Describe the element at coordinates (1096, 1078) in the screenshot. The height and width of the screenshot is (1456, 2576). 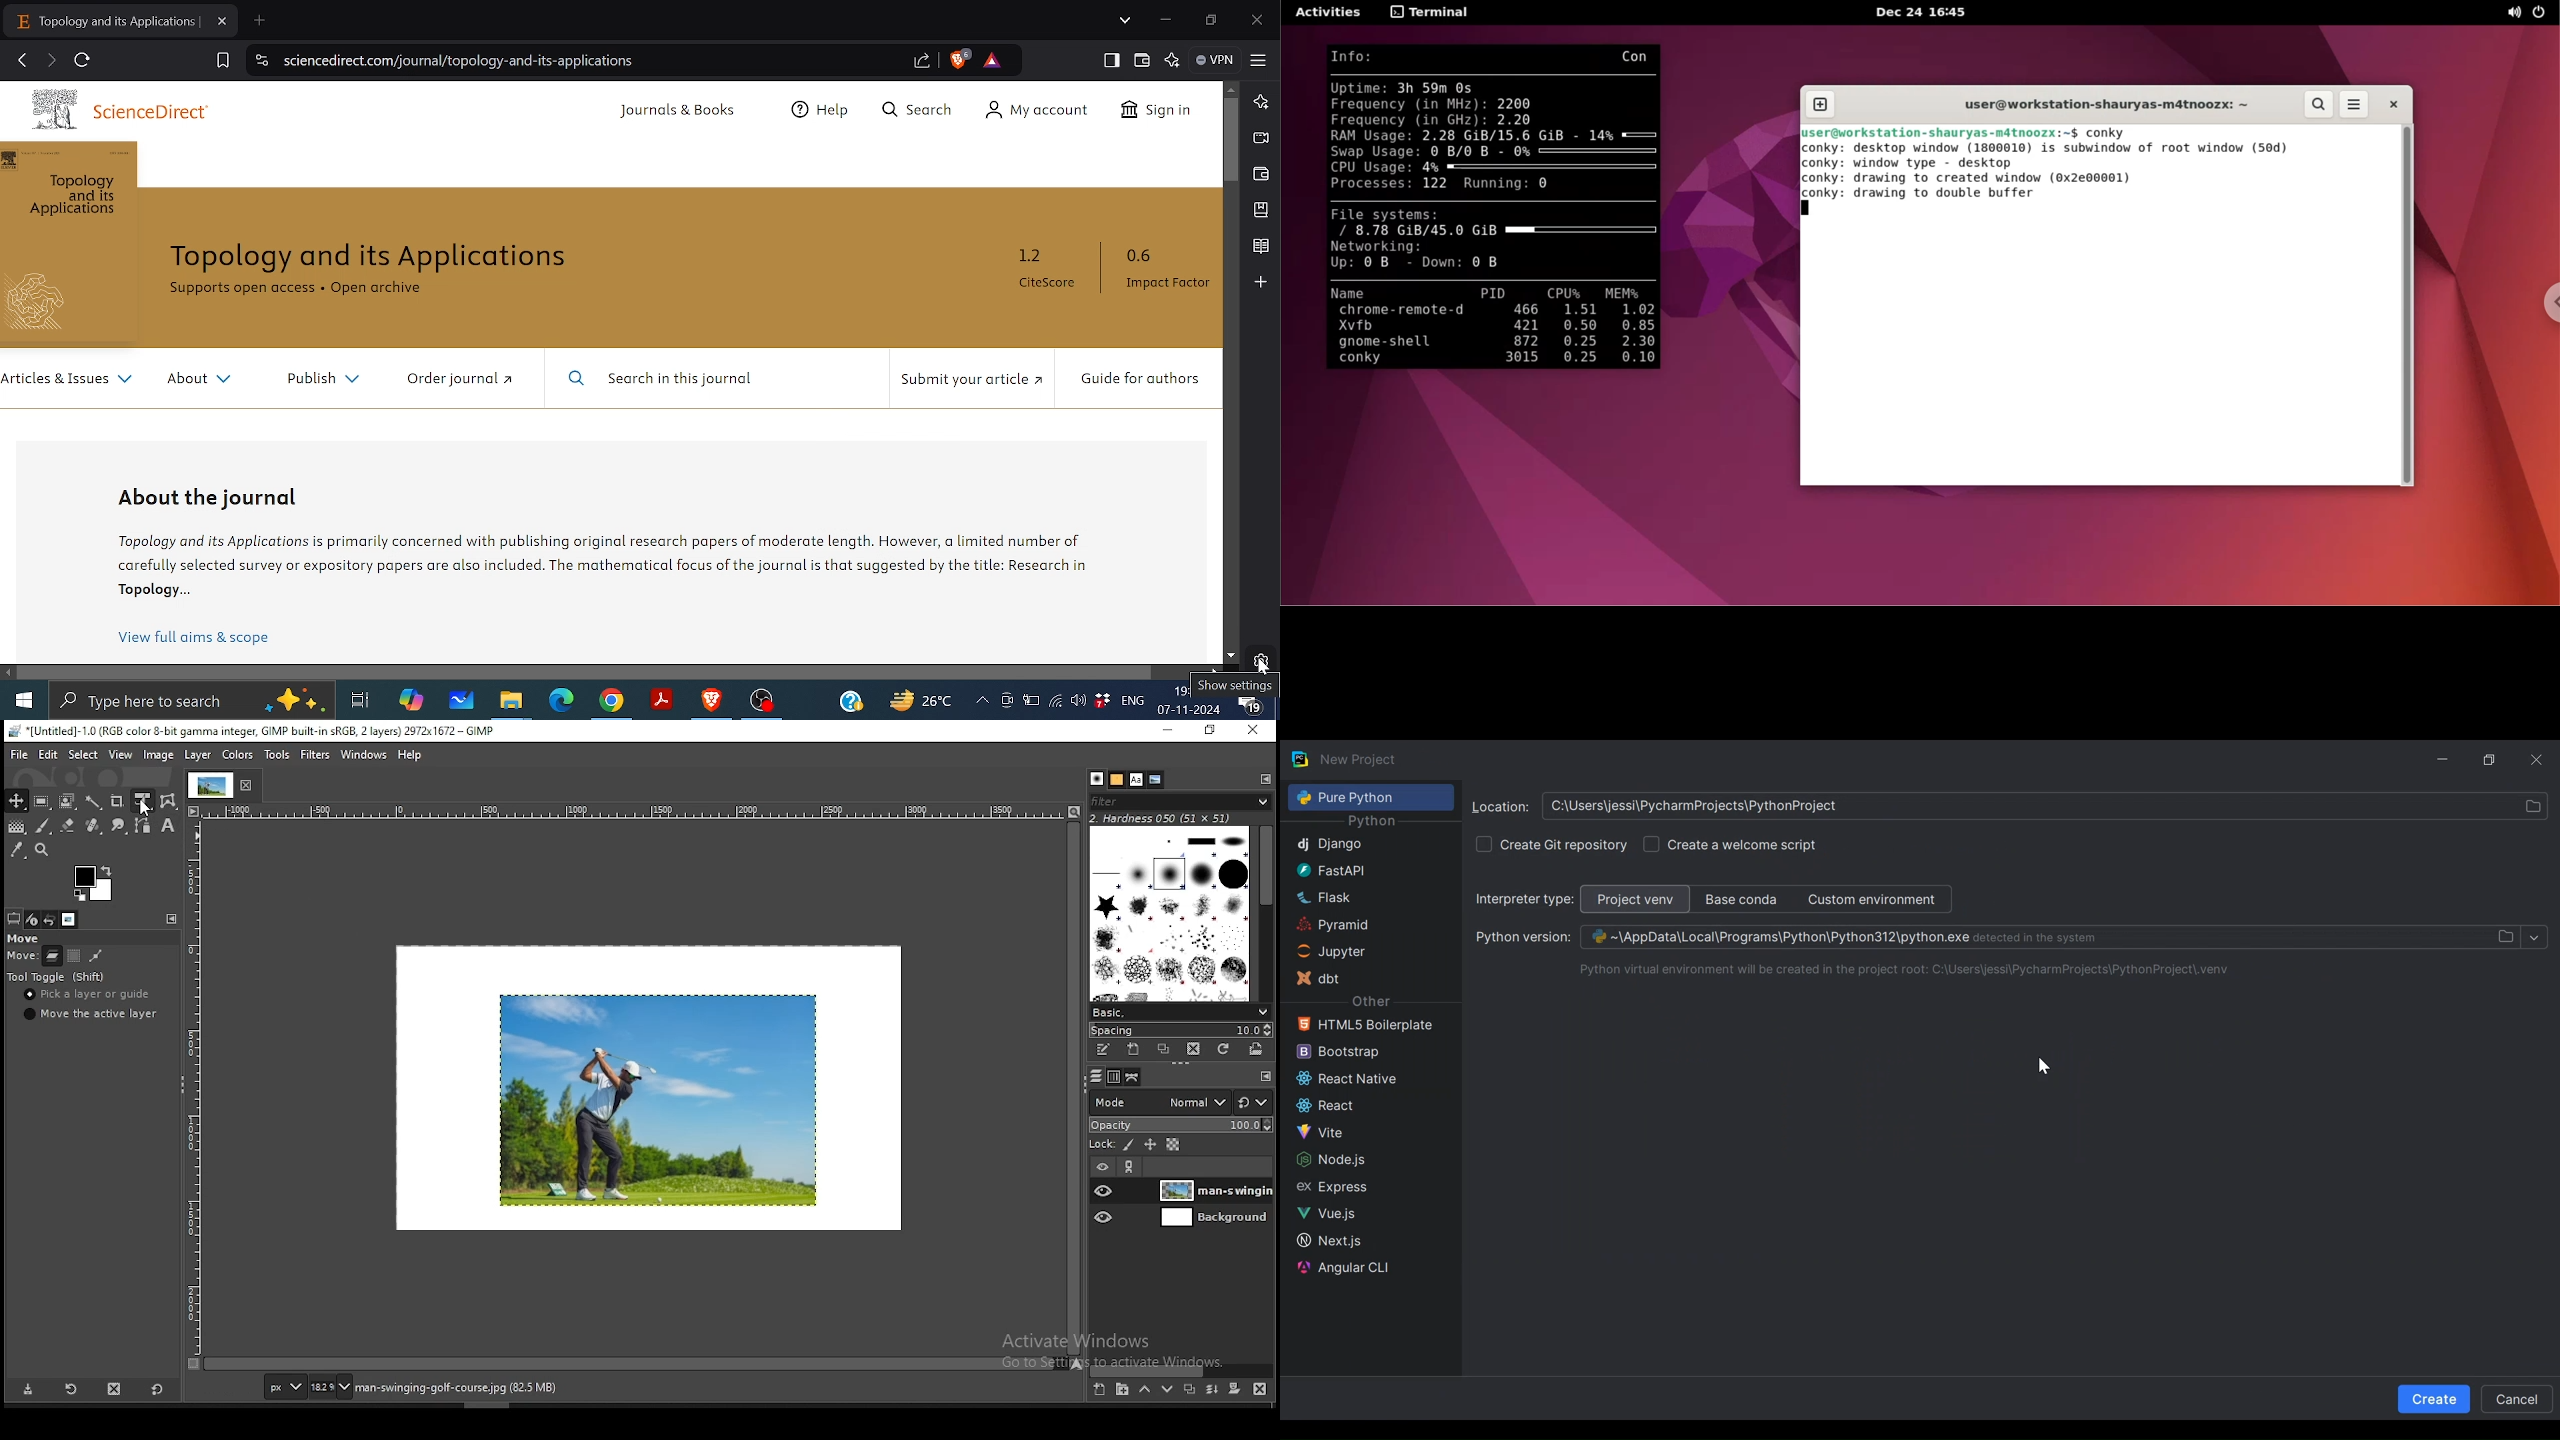
I see `layers` at that location.